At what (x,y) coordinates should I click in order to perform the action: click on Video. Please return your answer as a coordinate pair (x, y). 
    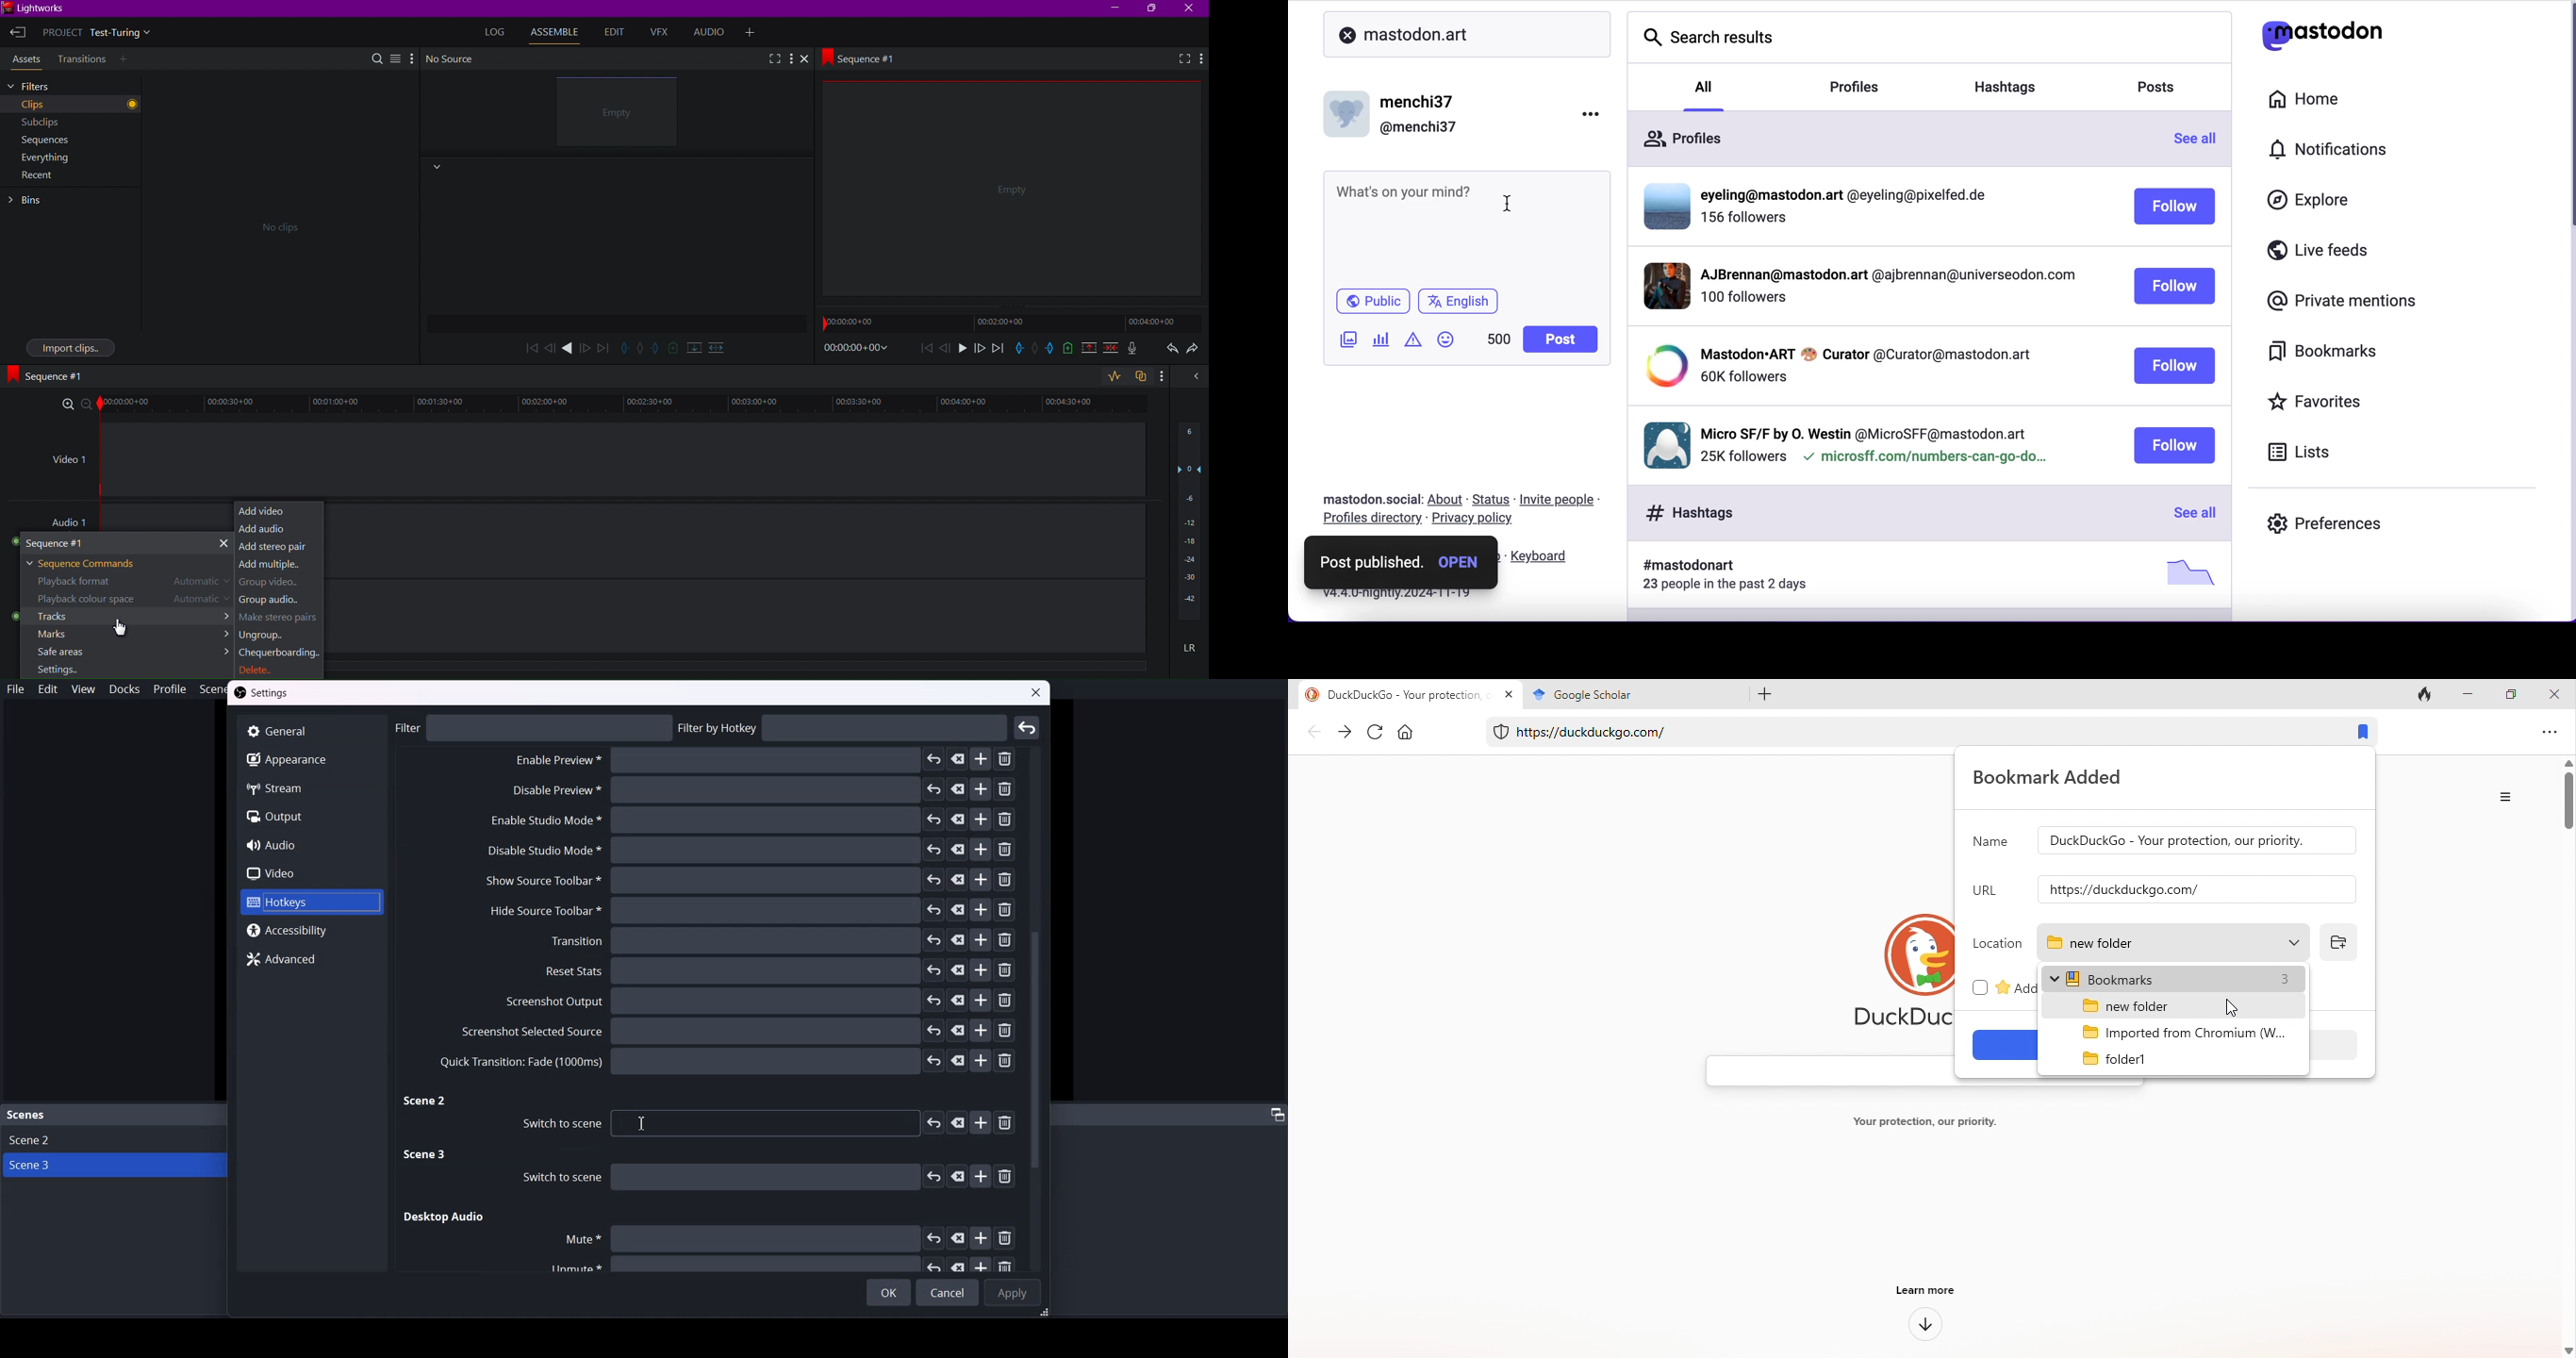
    Looking at the image, I should click on (311, 873).